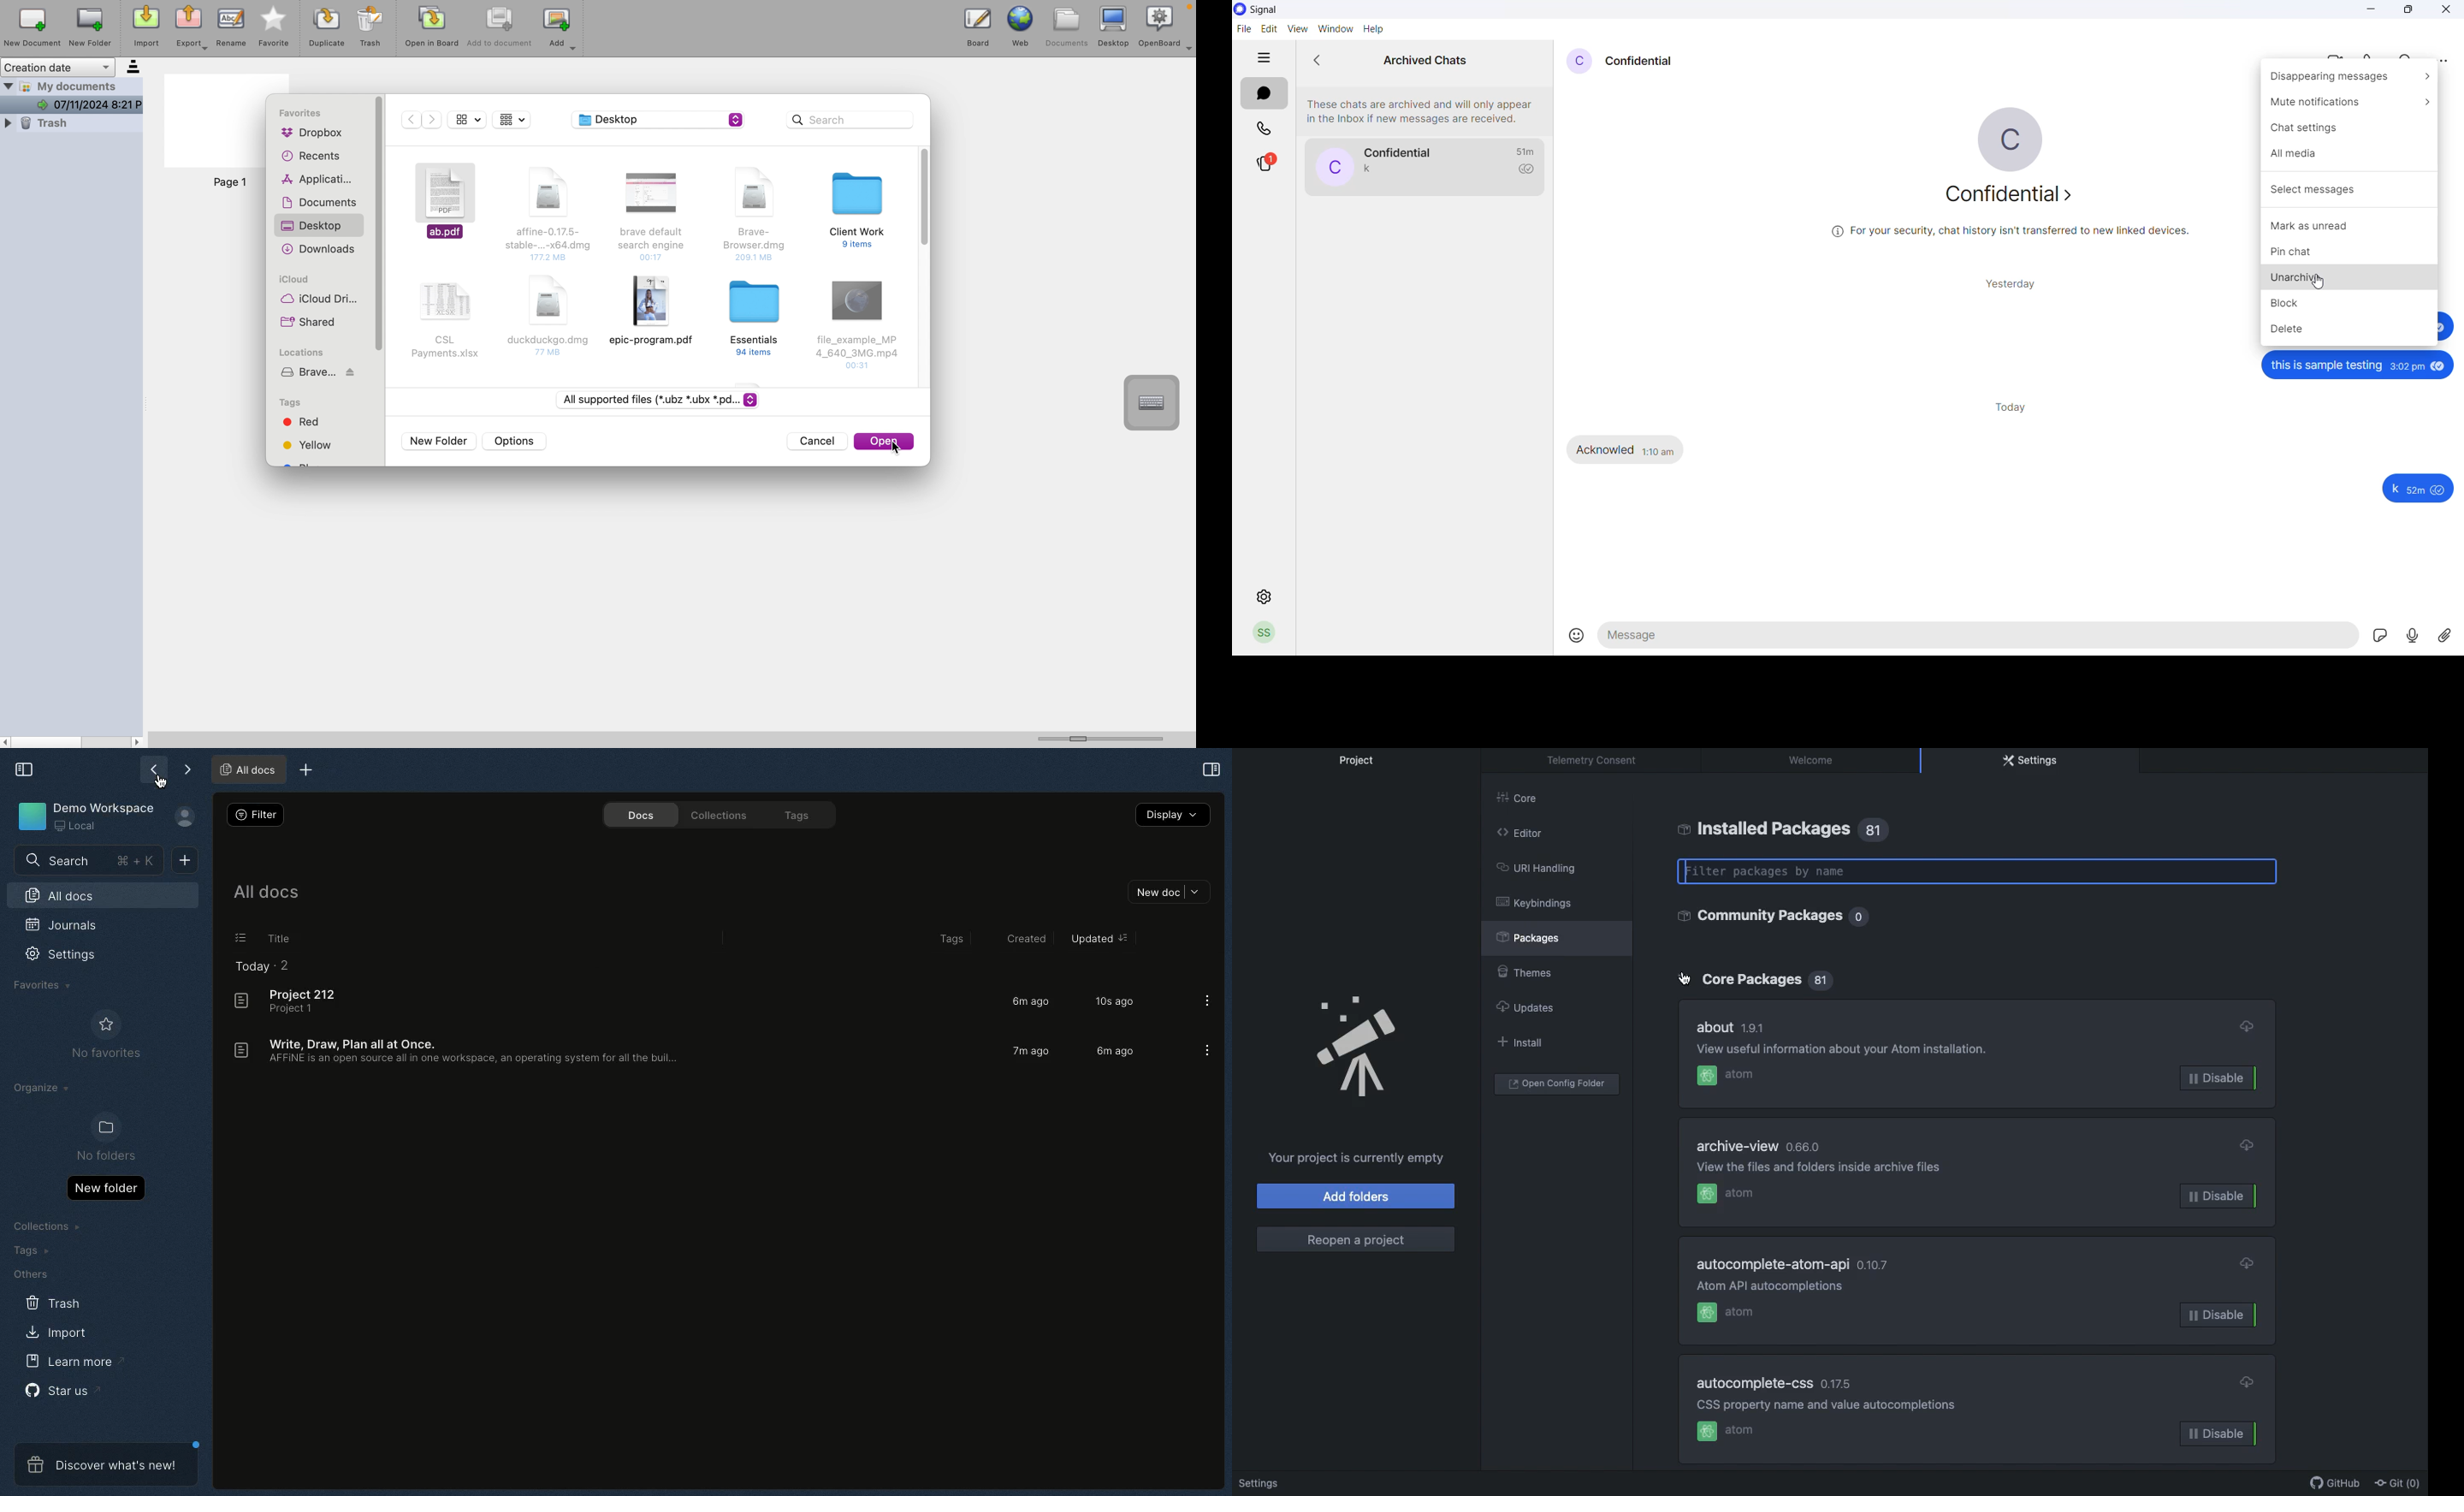  I want to click on icloud, so click(299, 279).